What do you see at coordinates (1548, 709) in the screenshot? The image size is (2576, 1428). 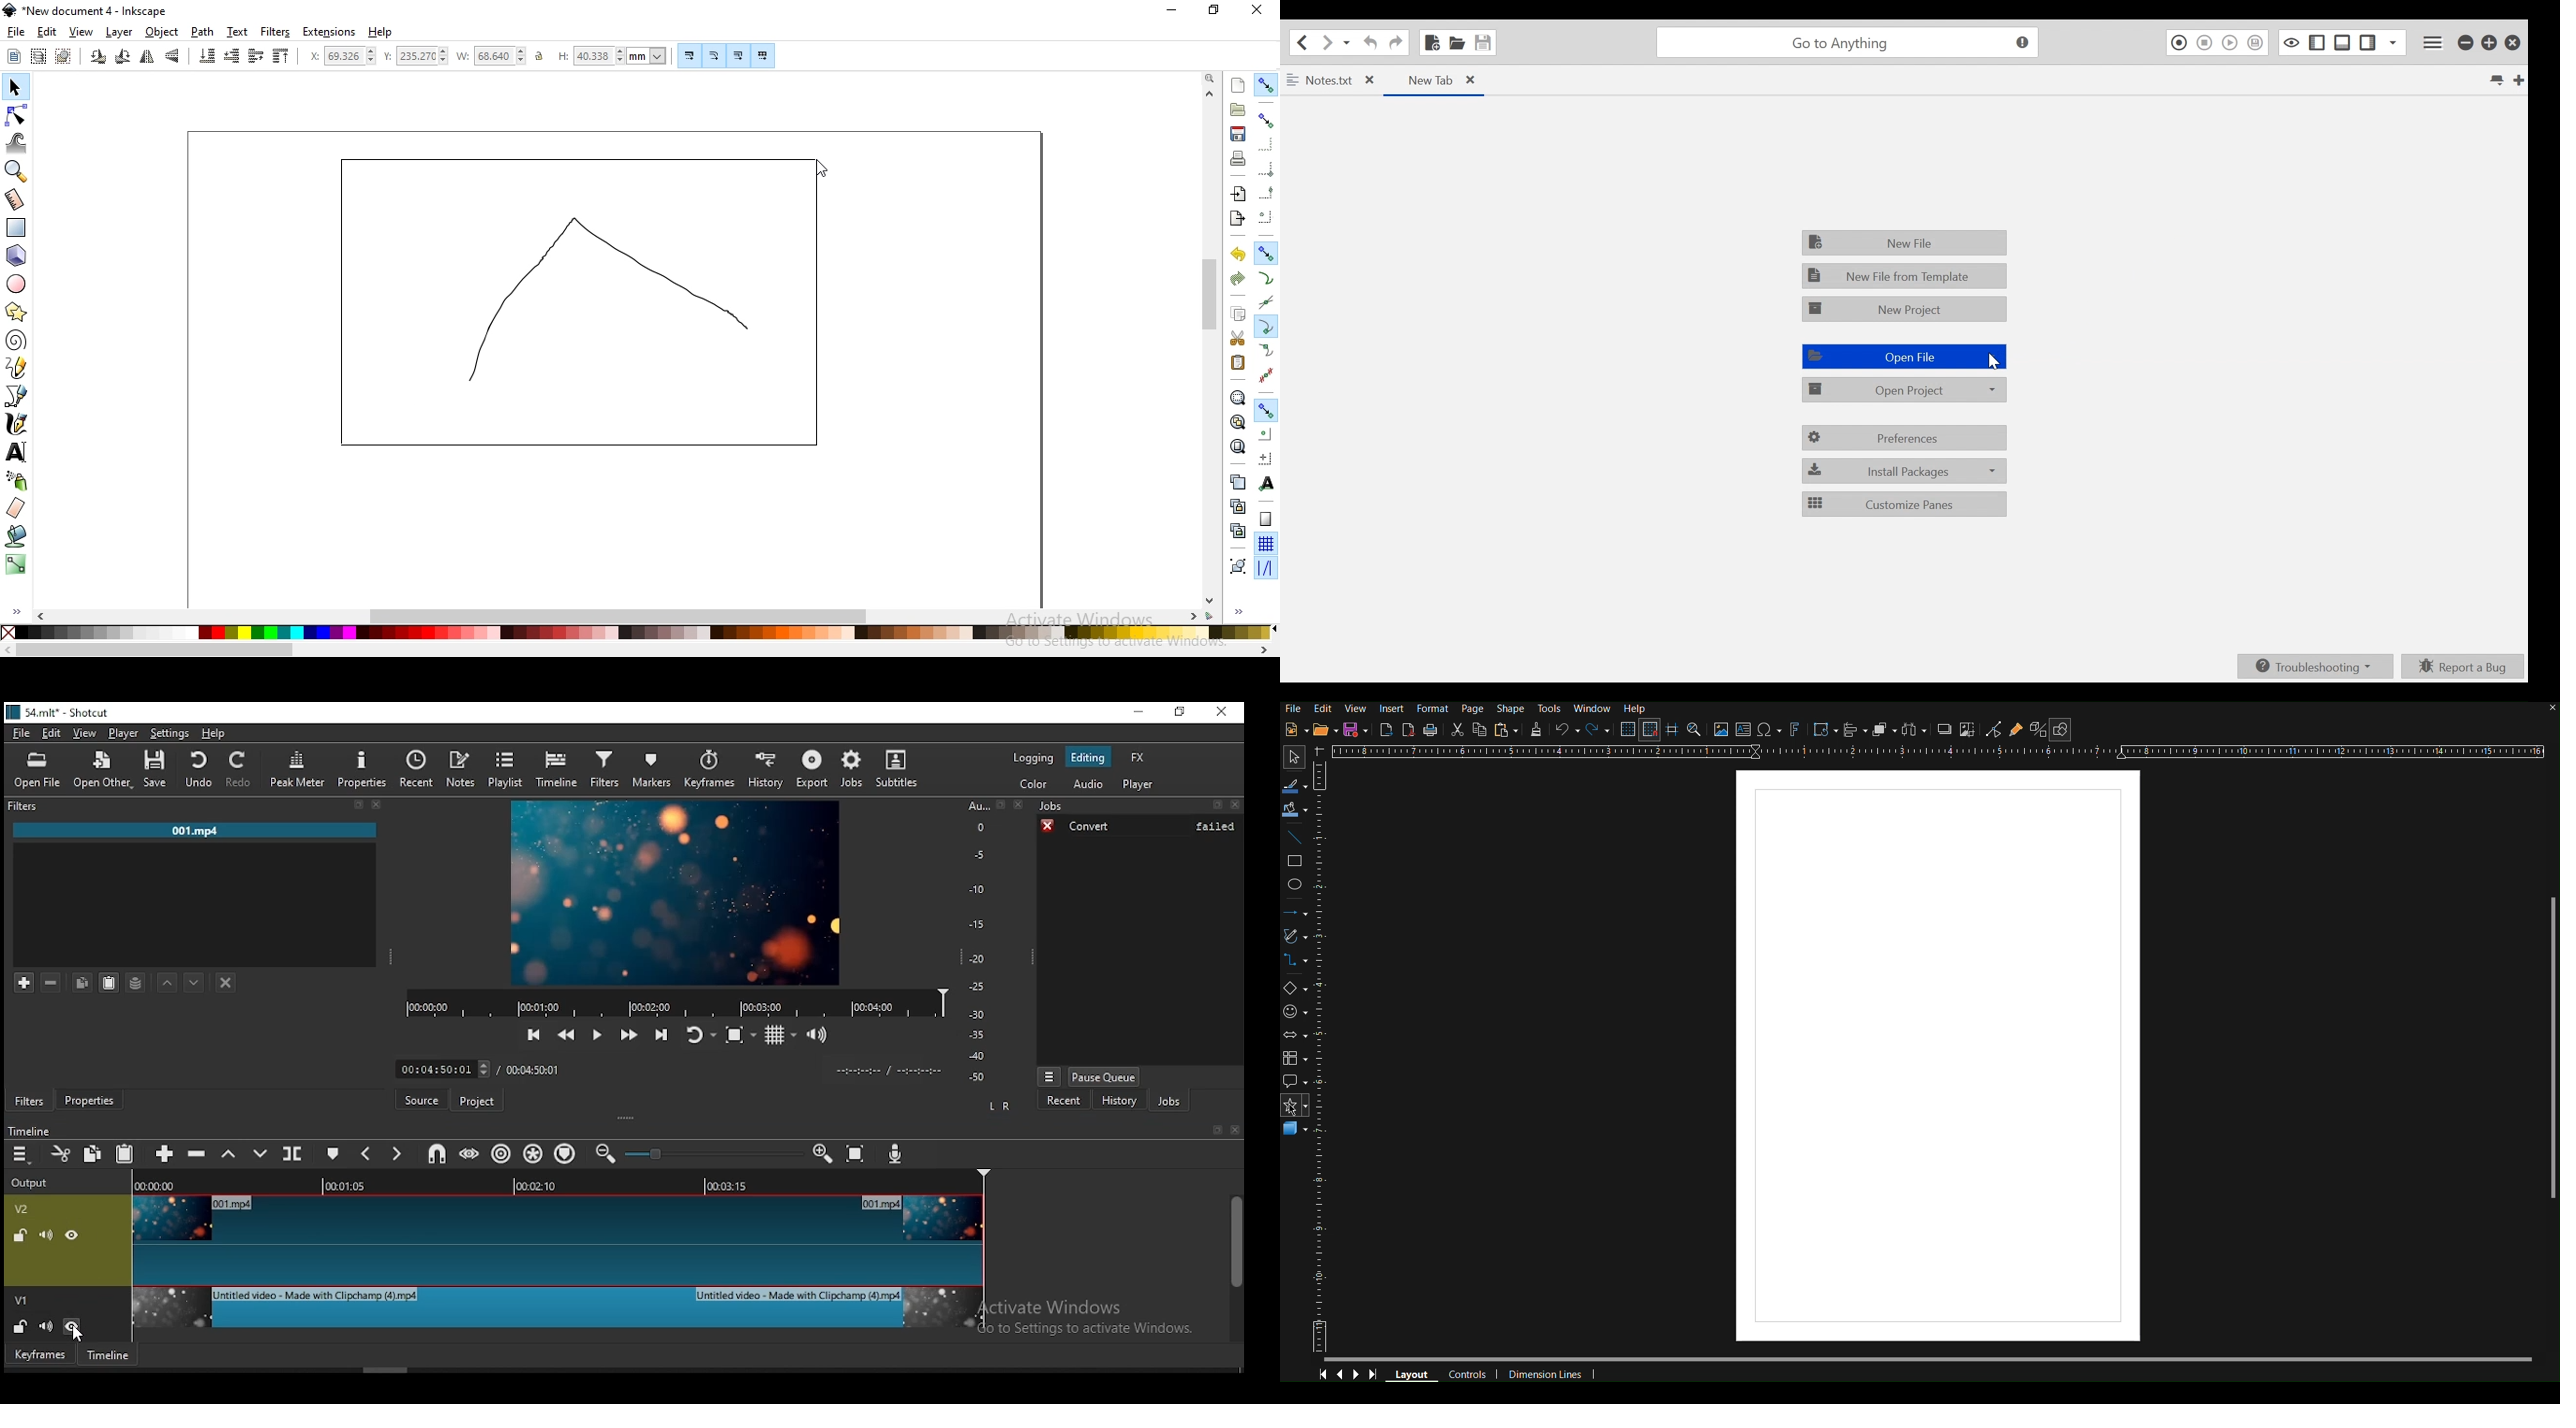 I see `Tools` at bounding box center [1548, 709].